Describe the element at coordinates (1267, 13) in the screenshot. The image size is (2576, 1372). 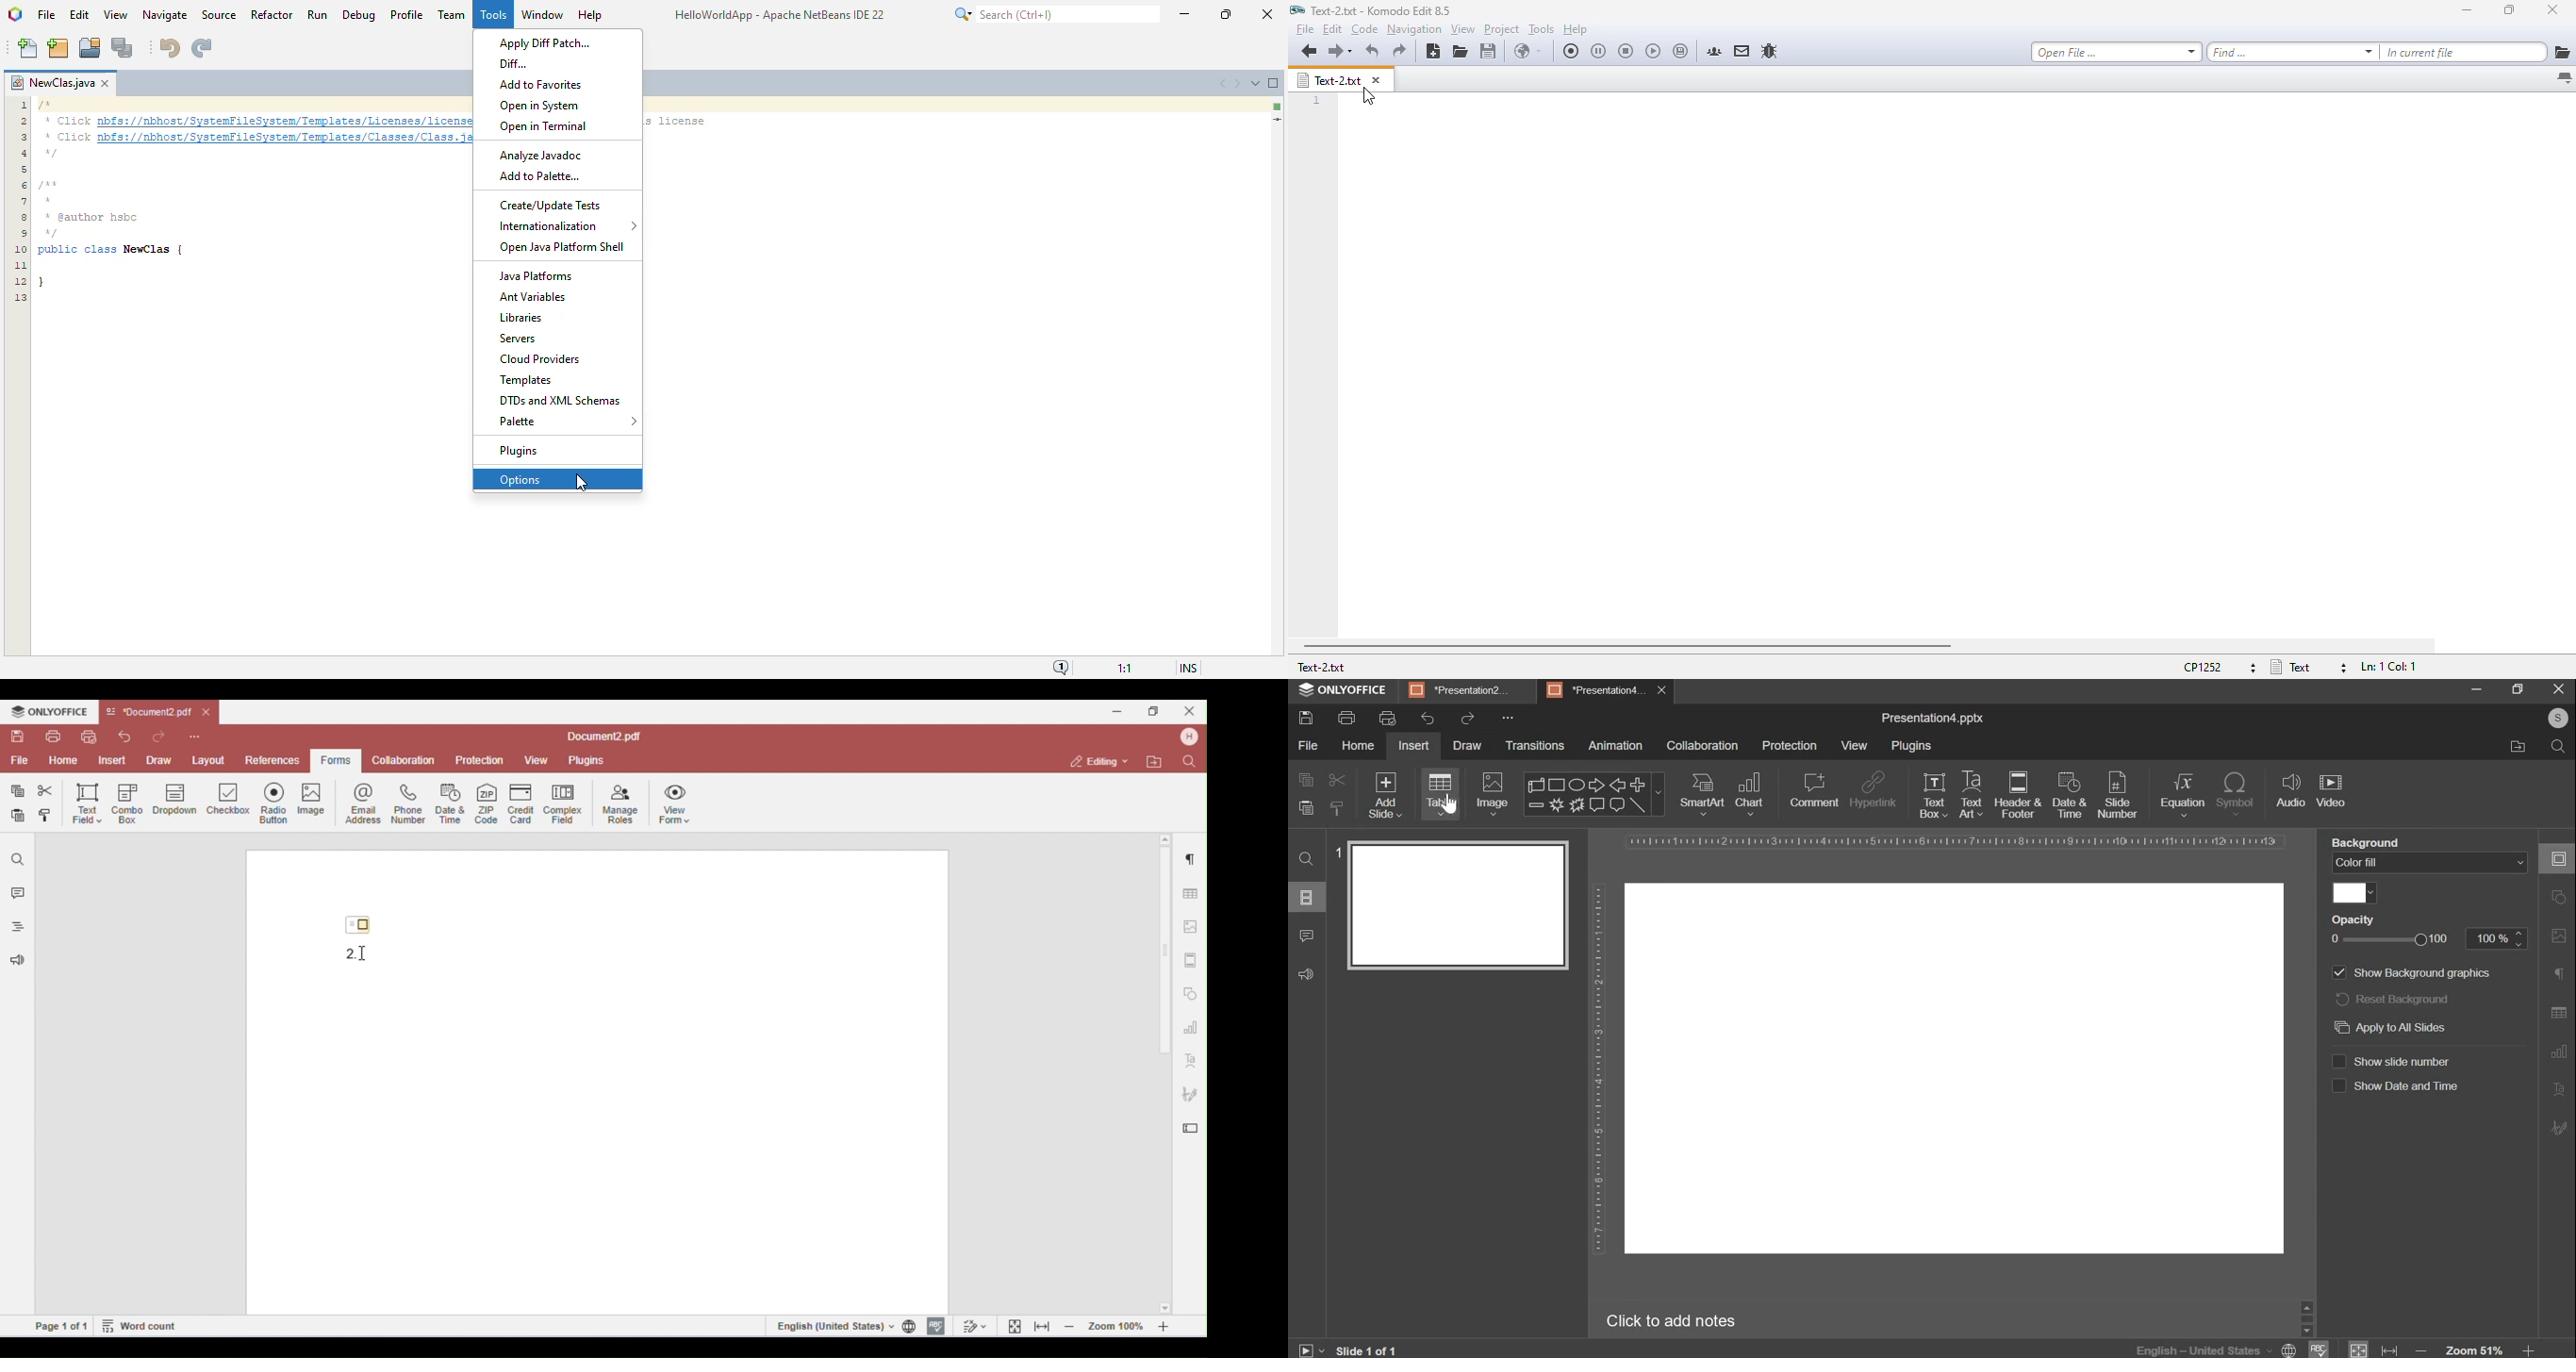
I see `close` at that location.